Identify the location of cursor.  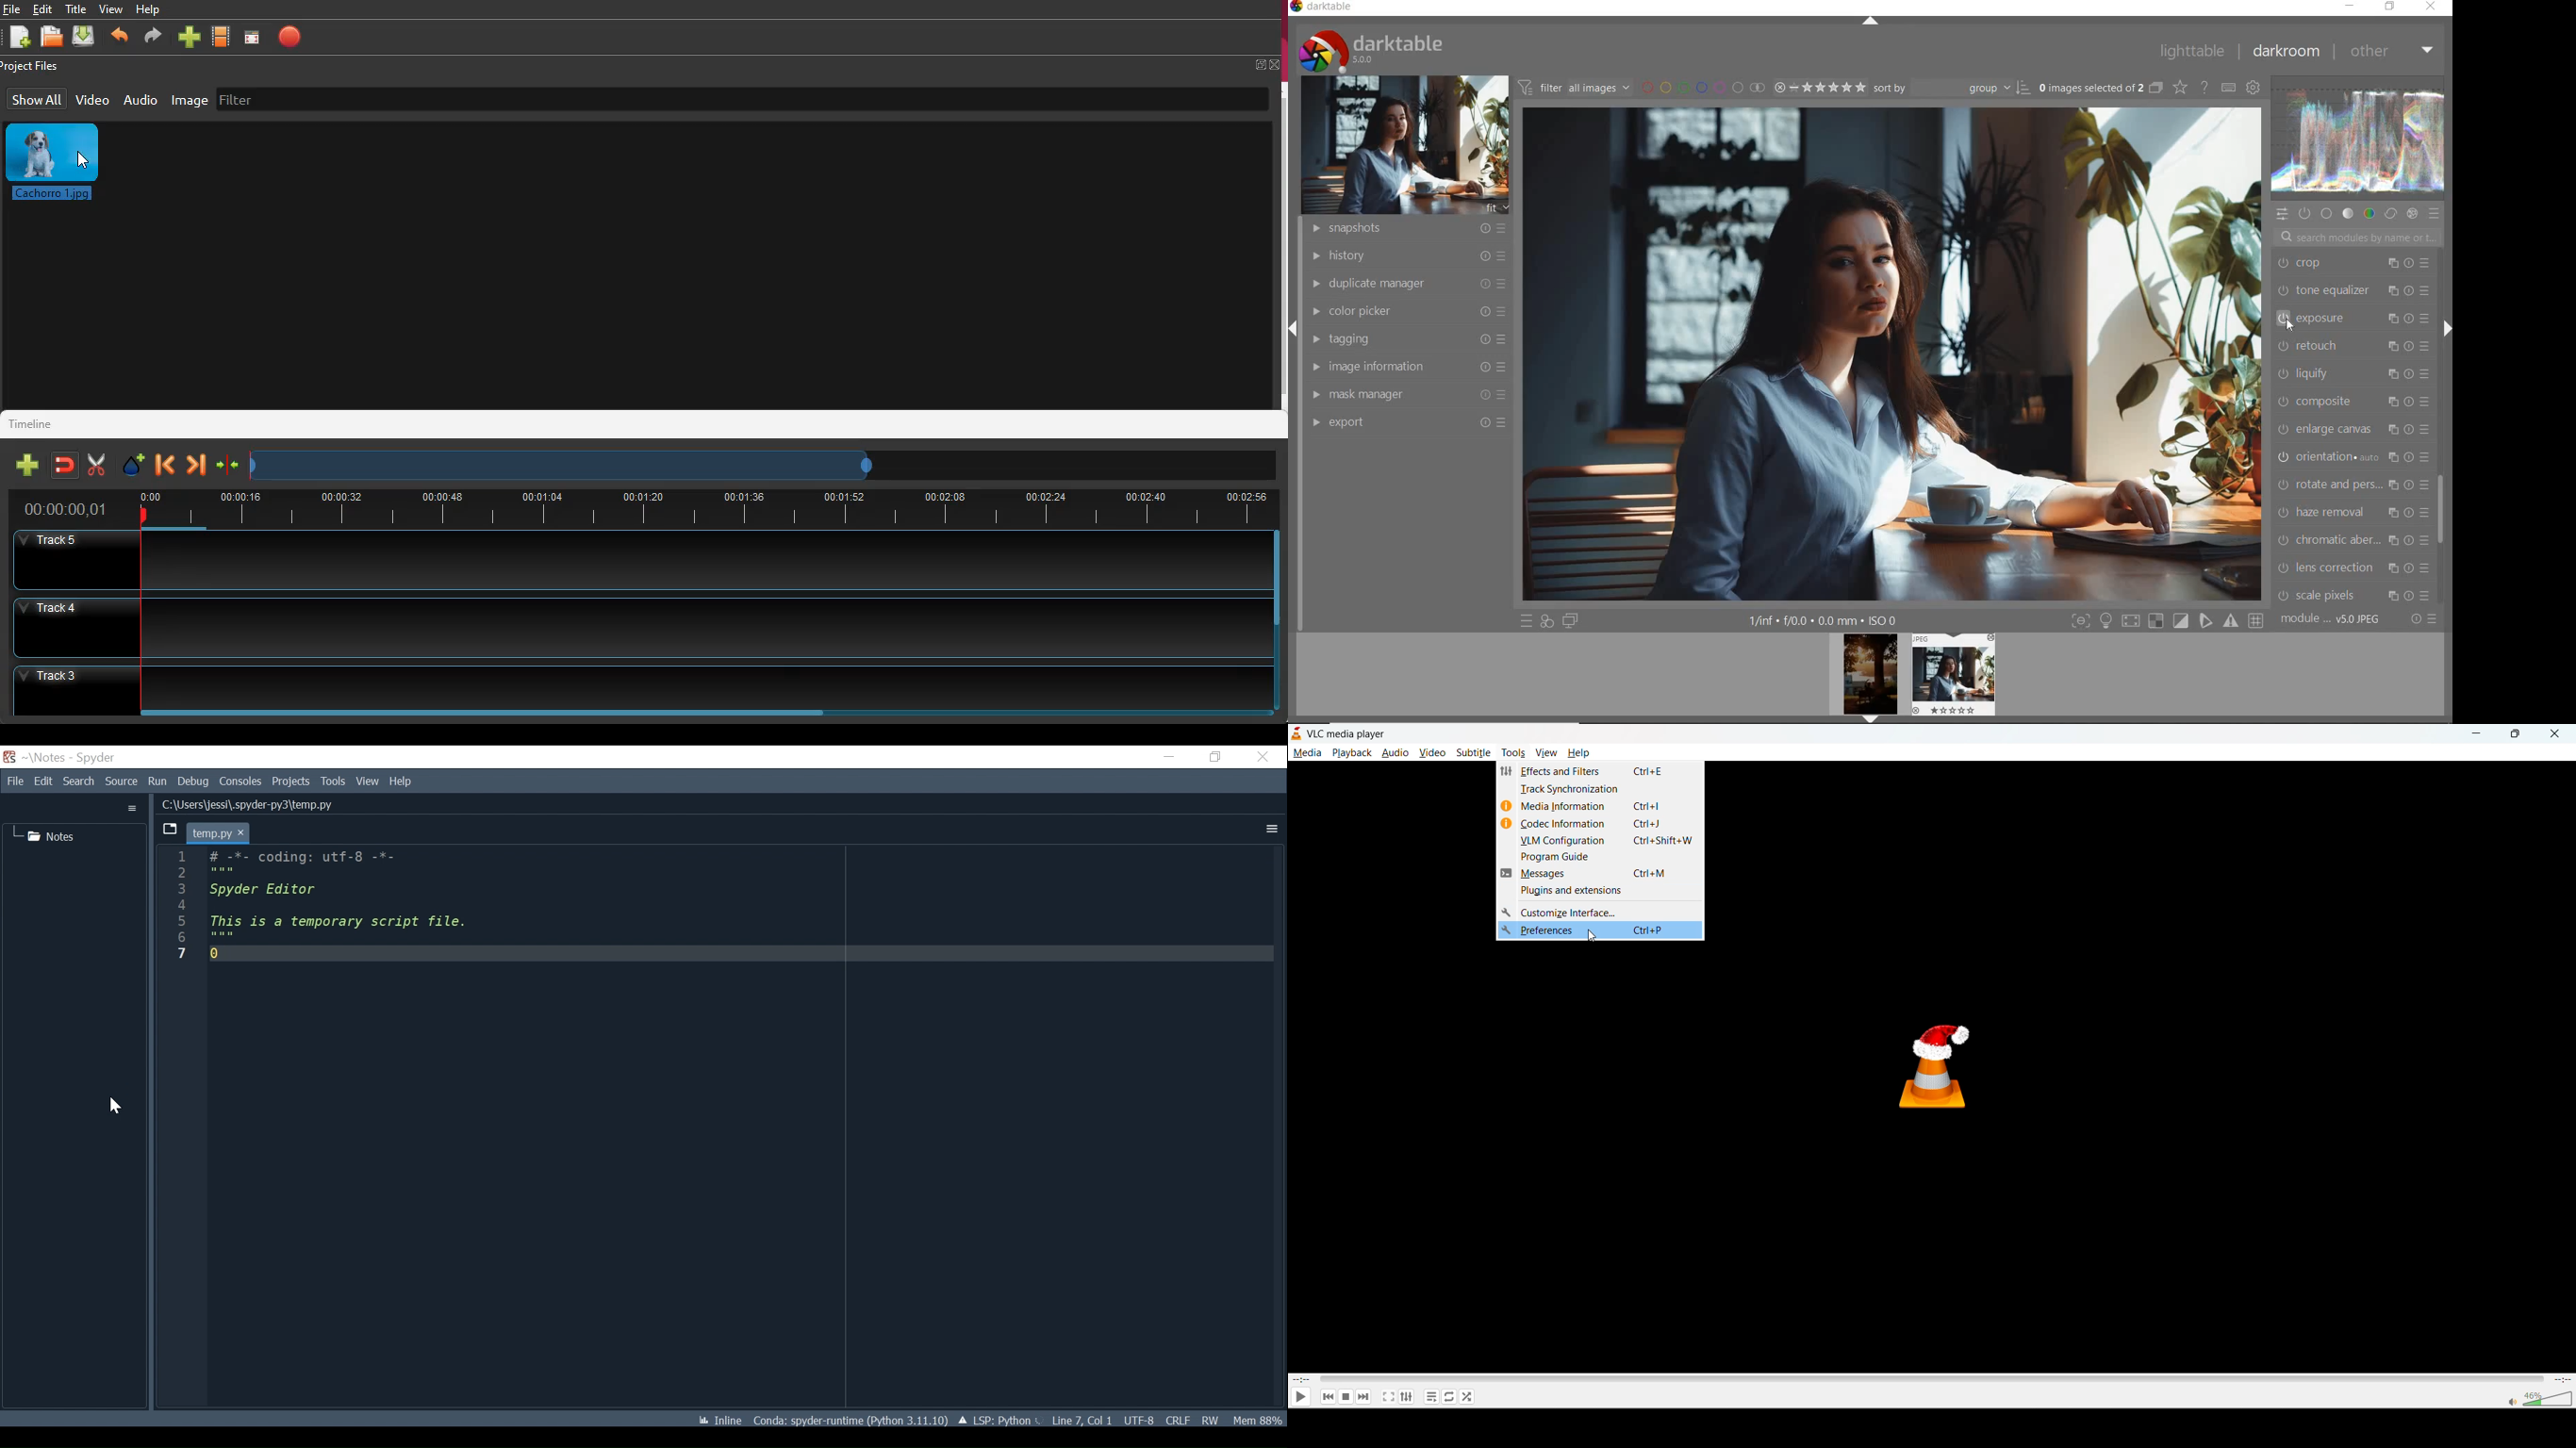
(114, 1105).